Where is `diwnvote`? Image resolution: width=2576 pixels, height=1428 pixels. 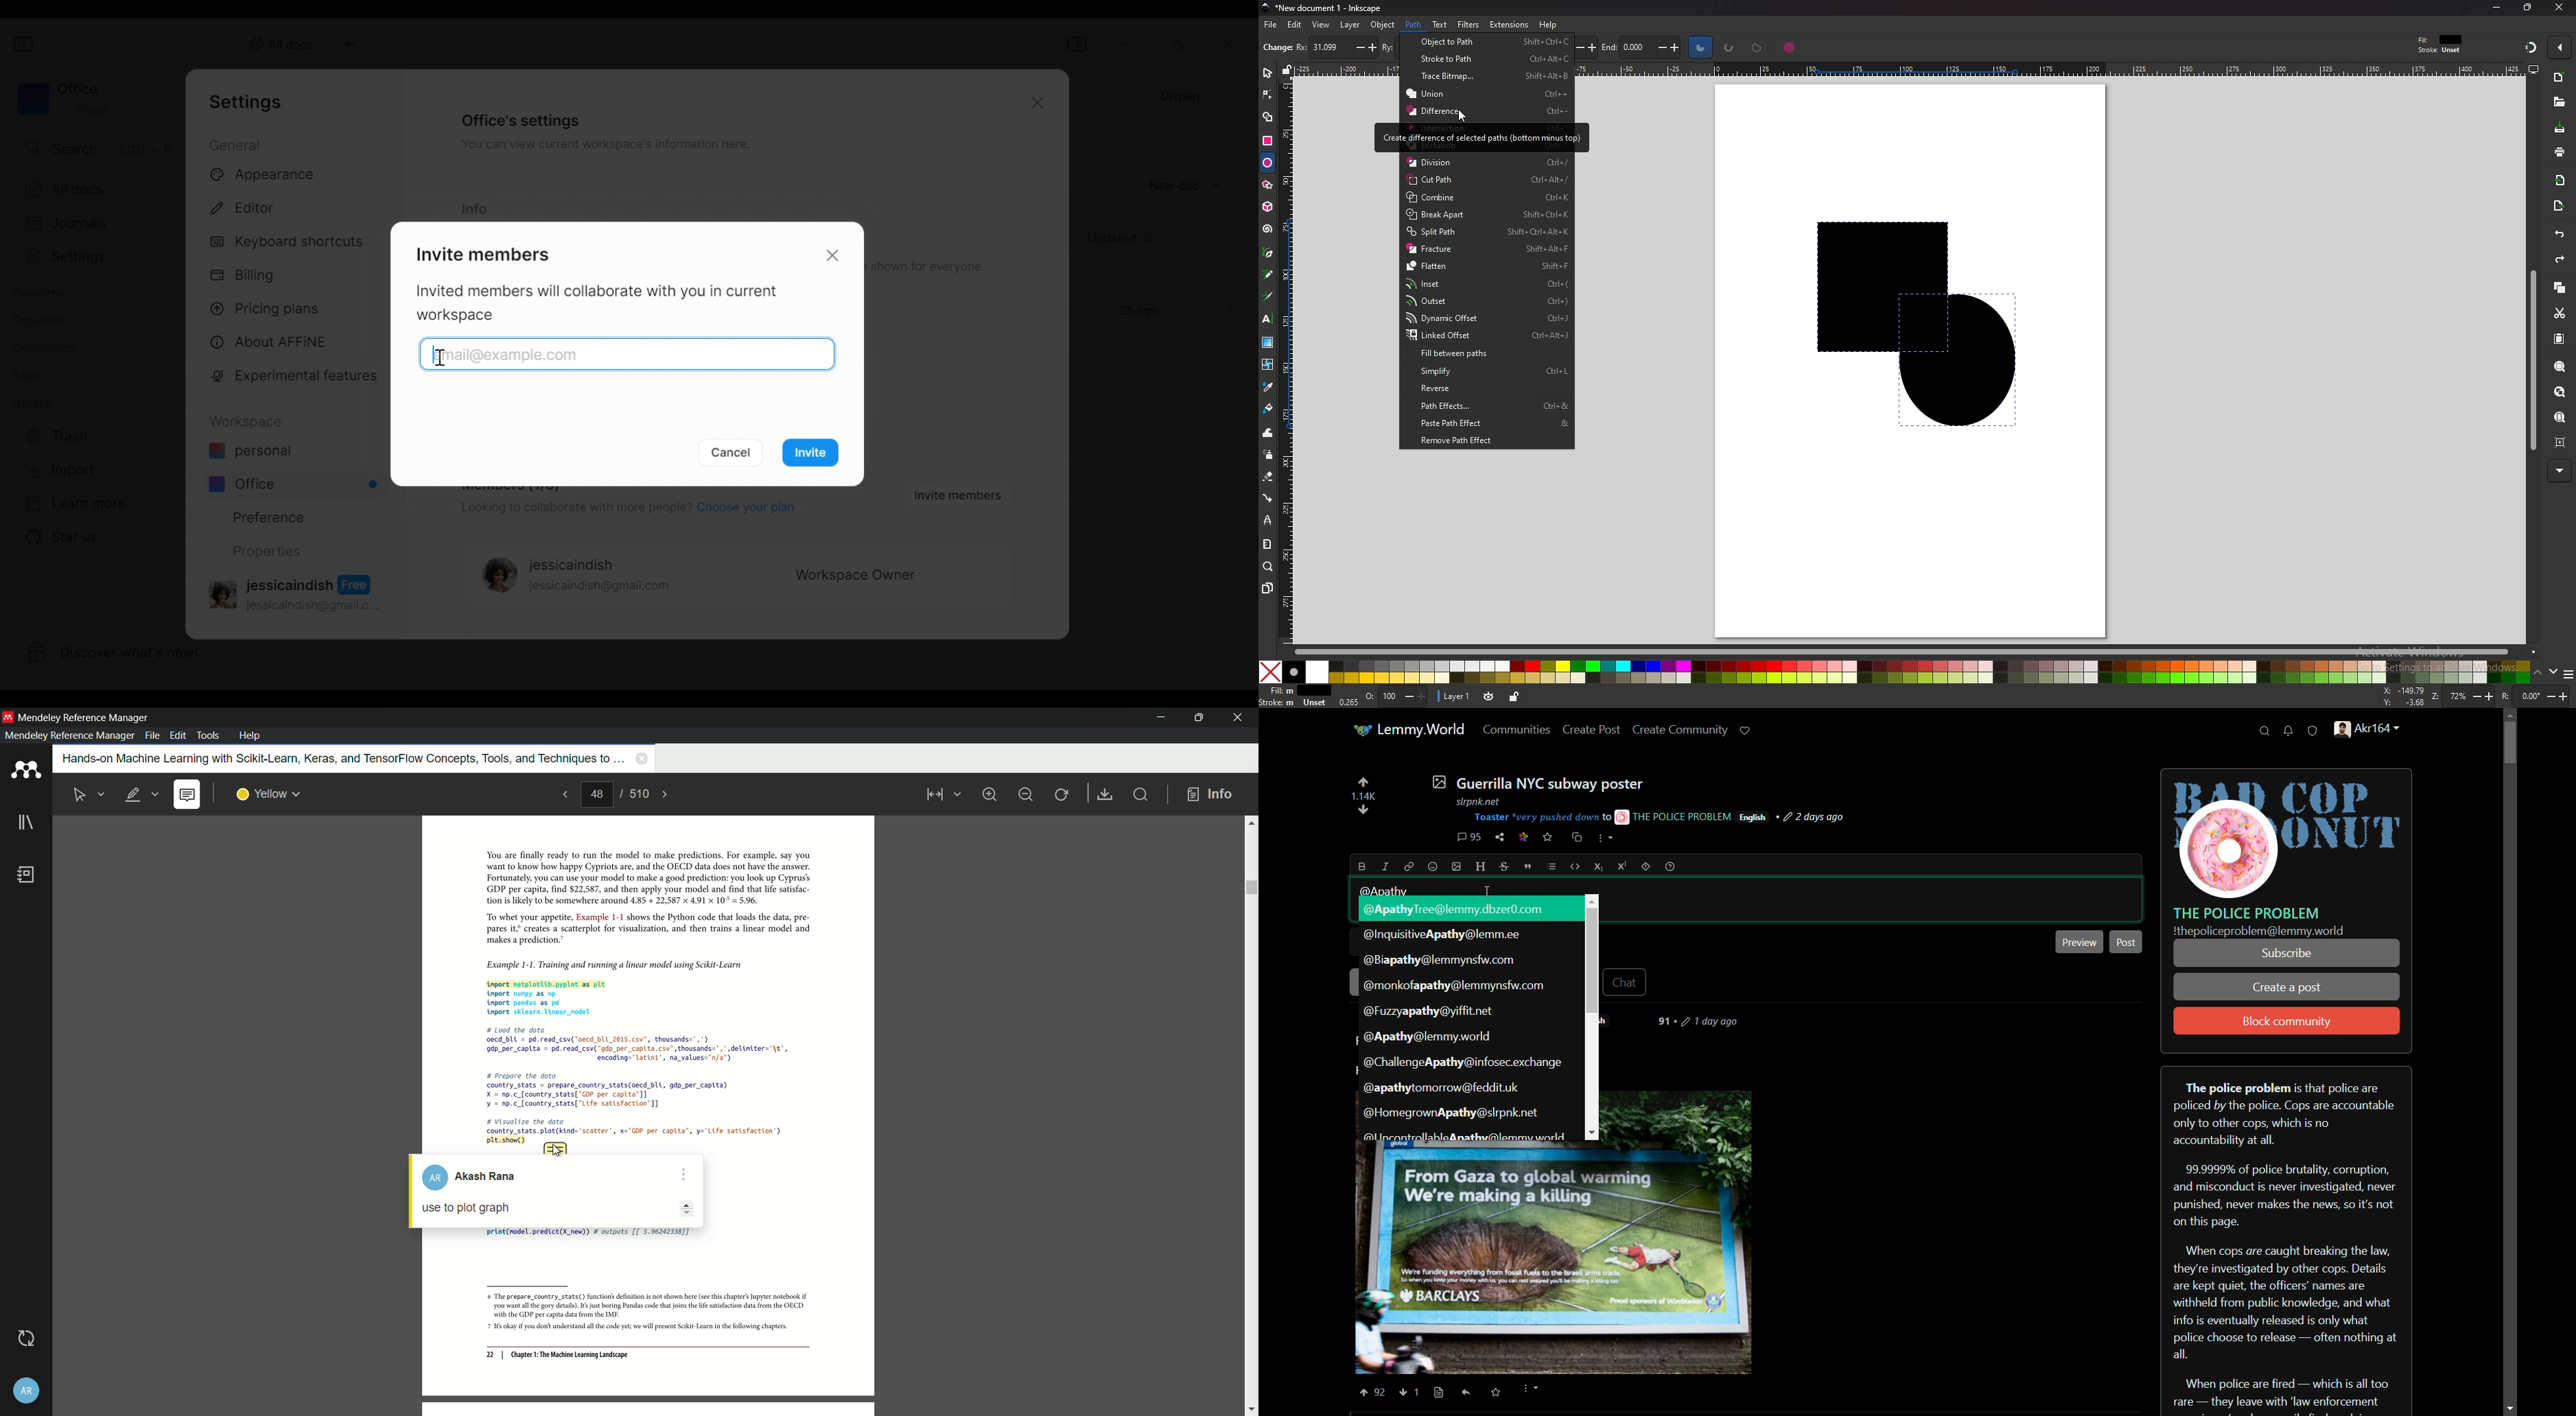
diwnvote is located at coordinates (1363, 811).